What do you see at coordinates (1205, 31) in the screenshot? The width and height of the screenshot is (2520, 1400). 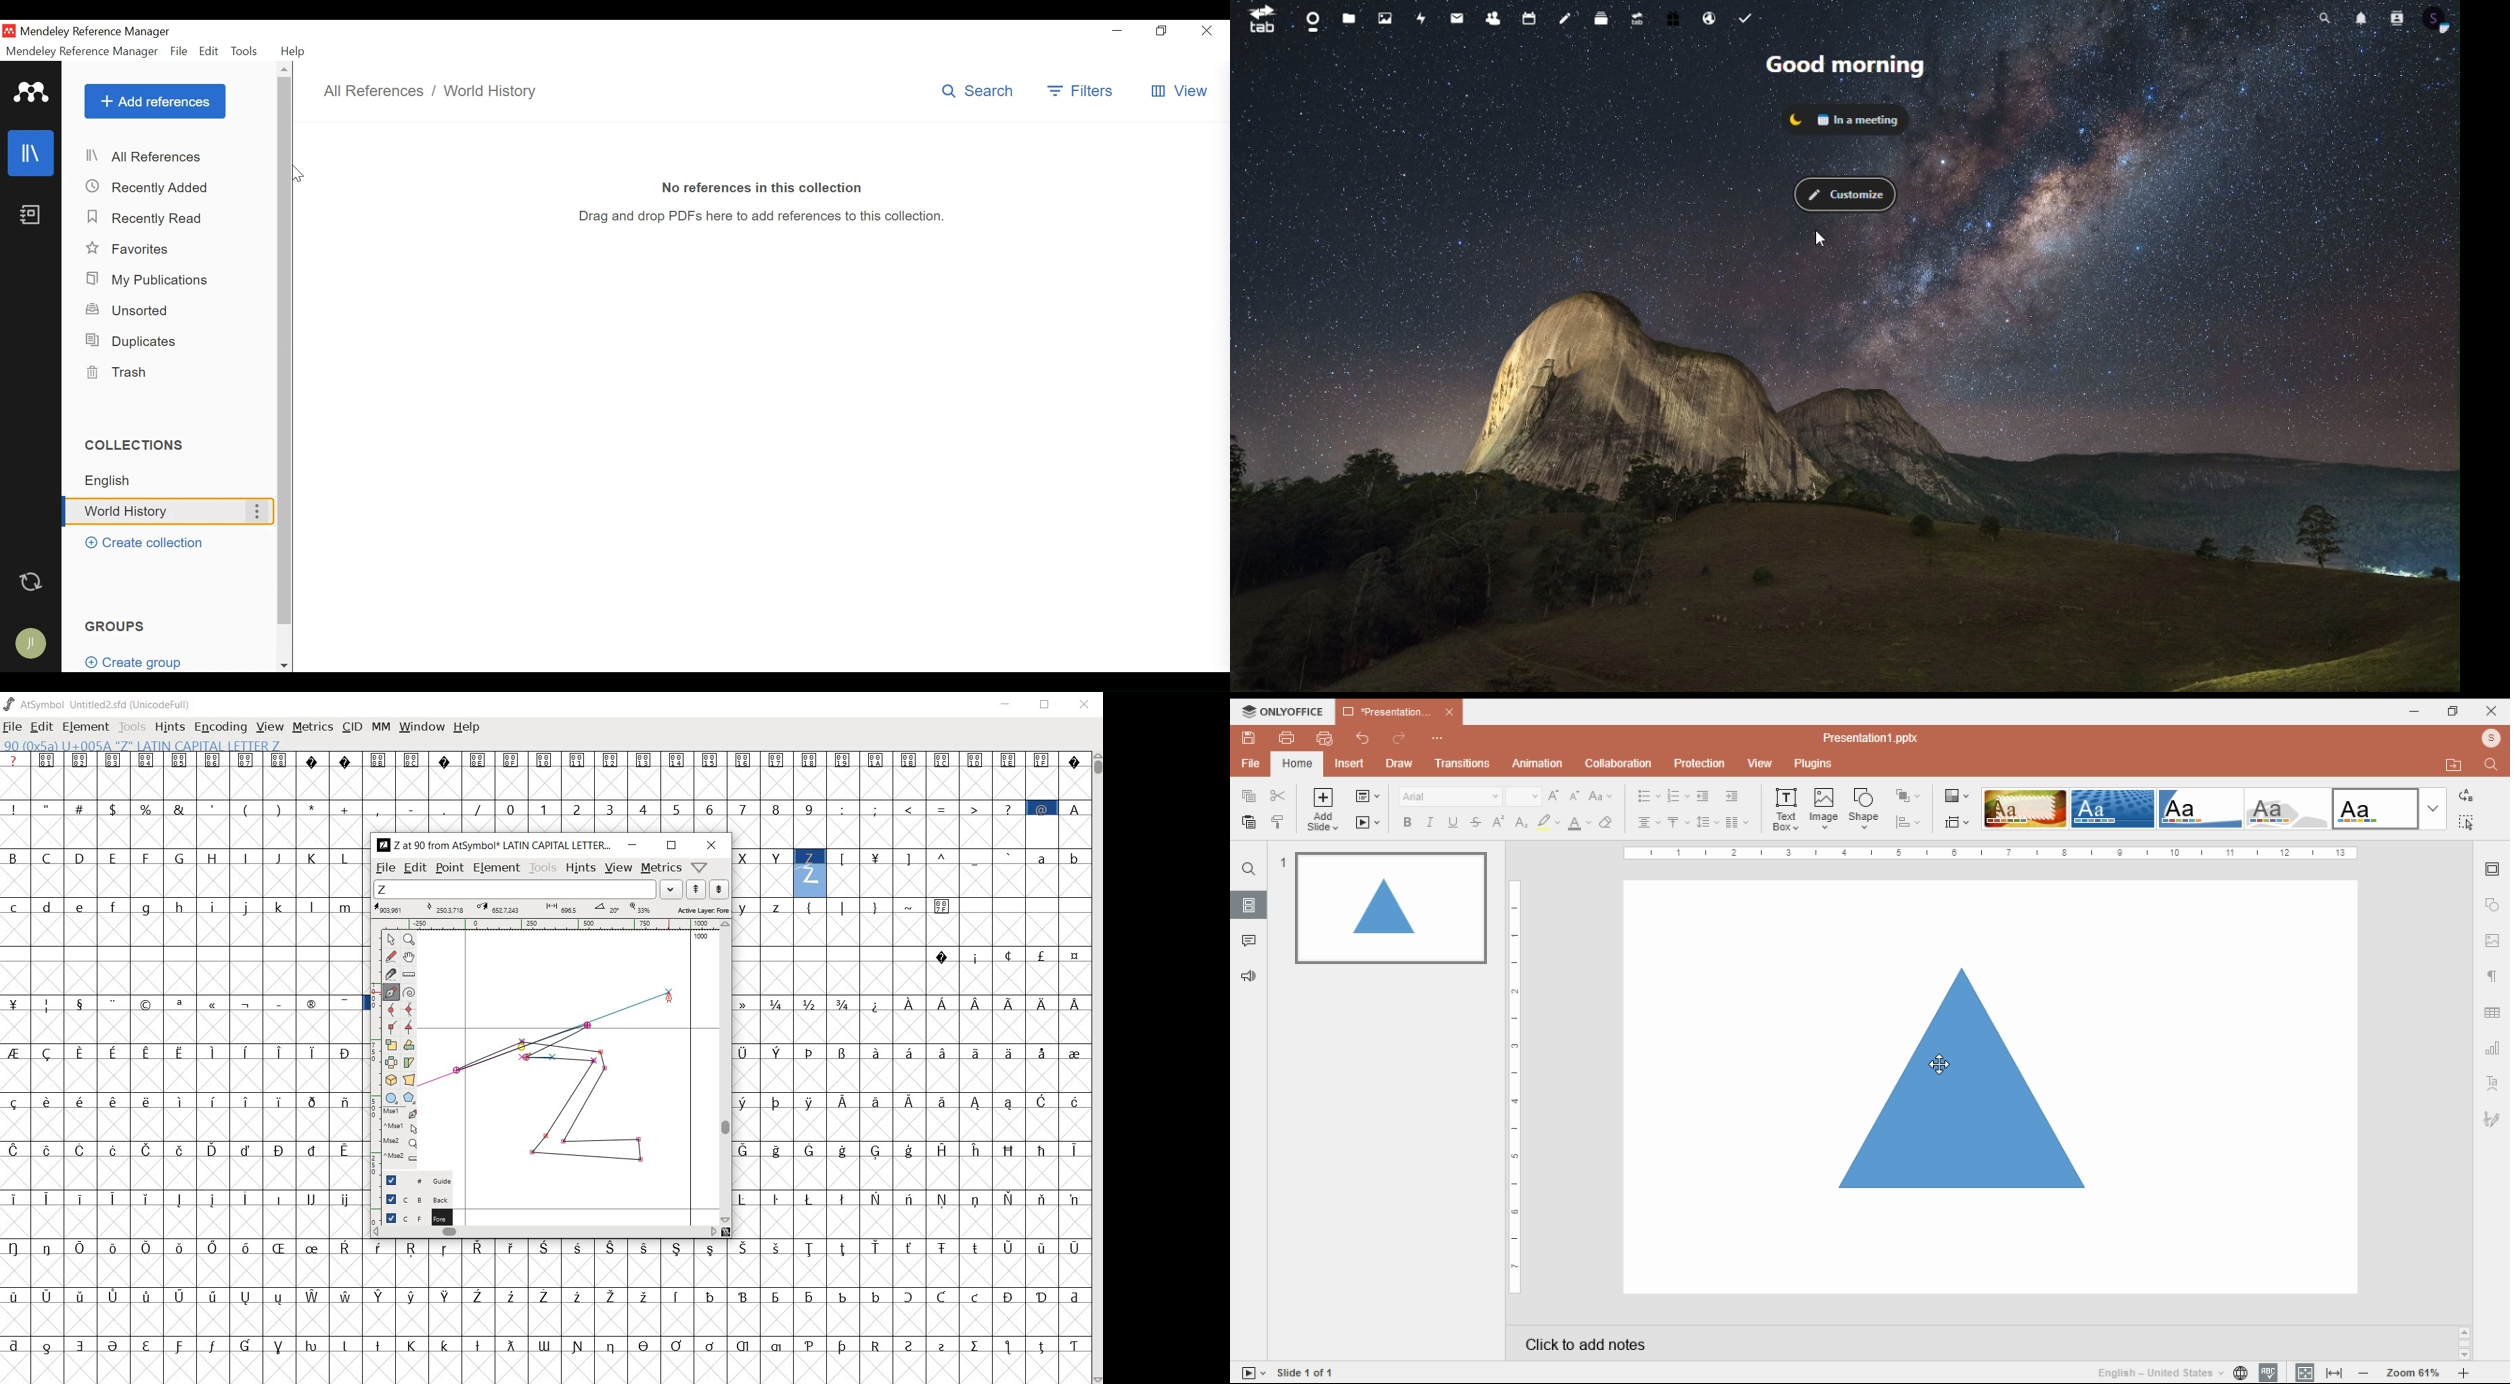 I see `Close` at bounding box center [1205, 31].